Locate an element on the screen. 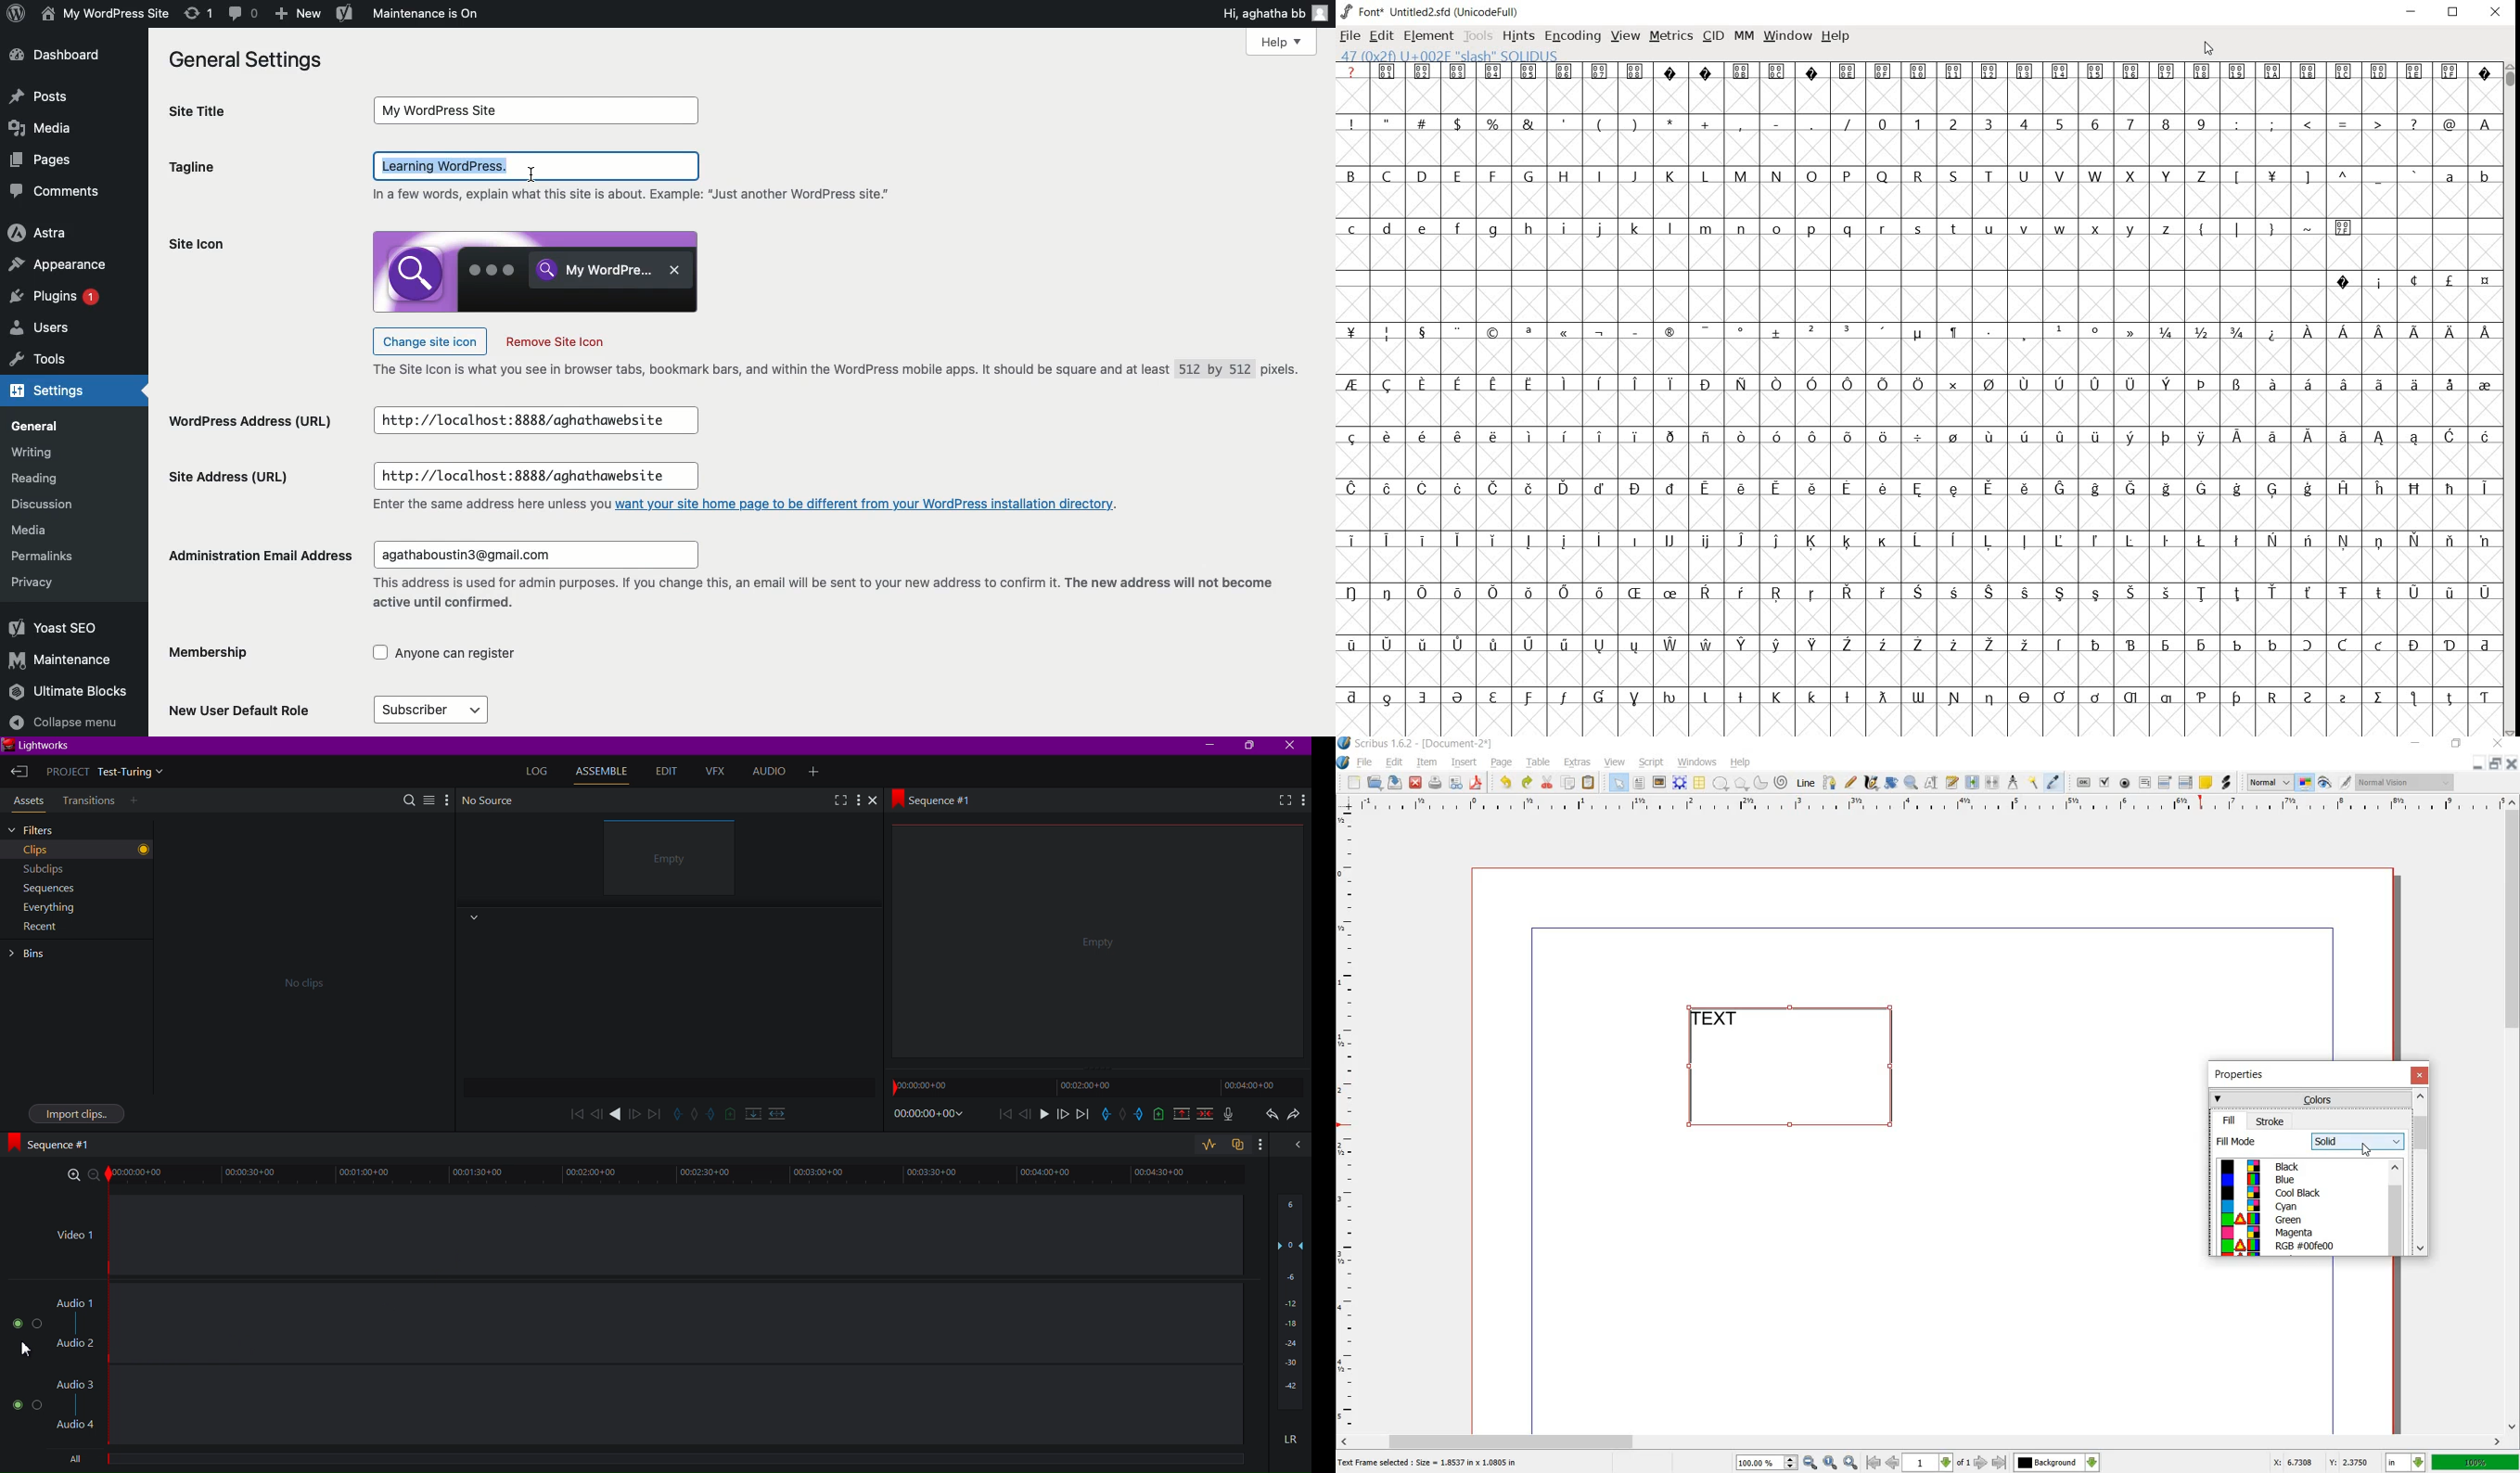 This screenshot has width=2520, height=1484. empty cells is located at coordinates (1919, 718).